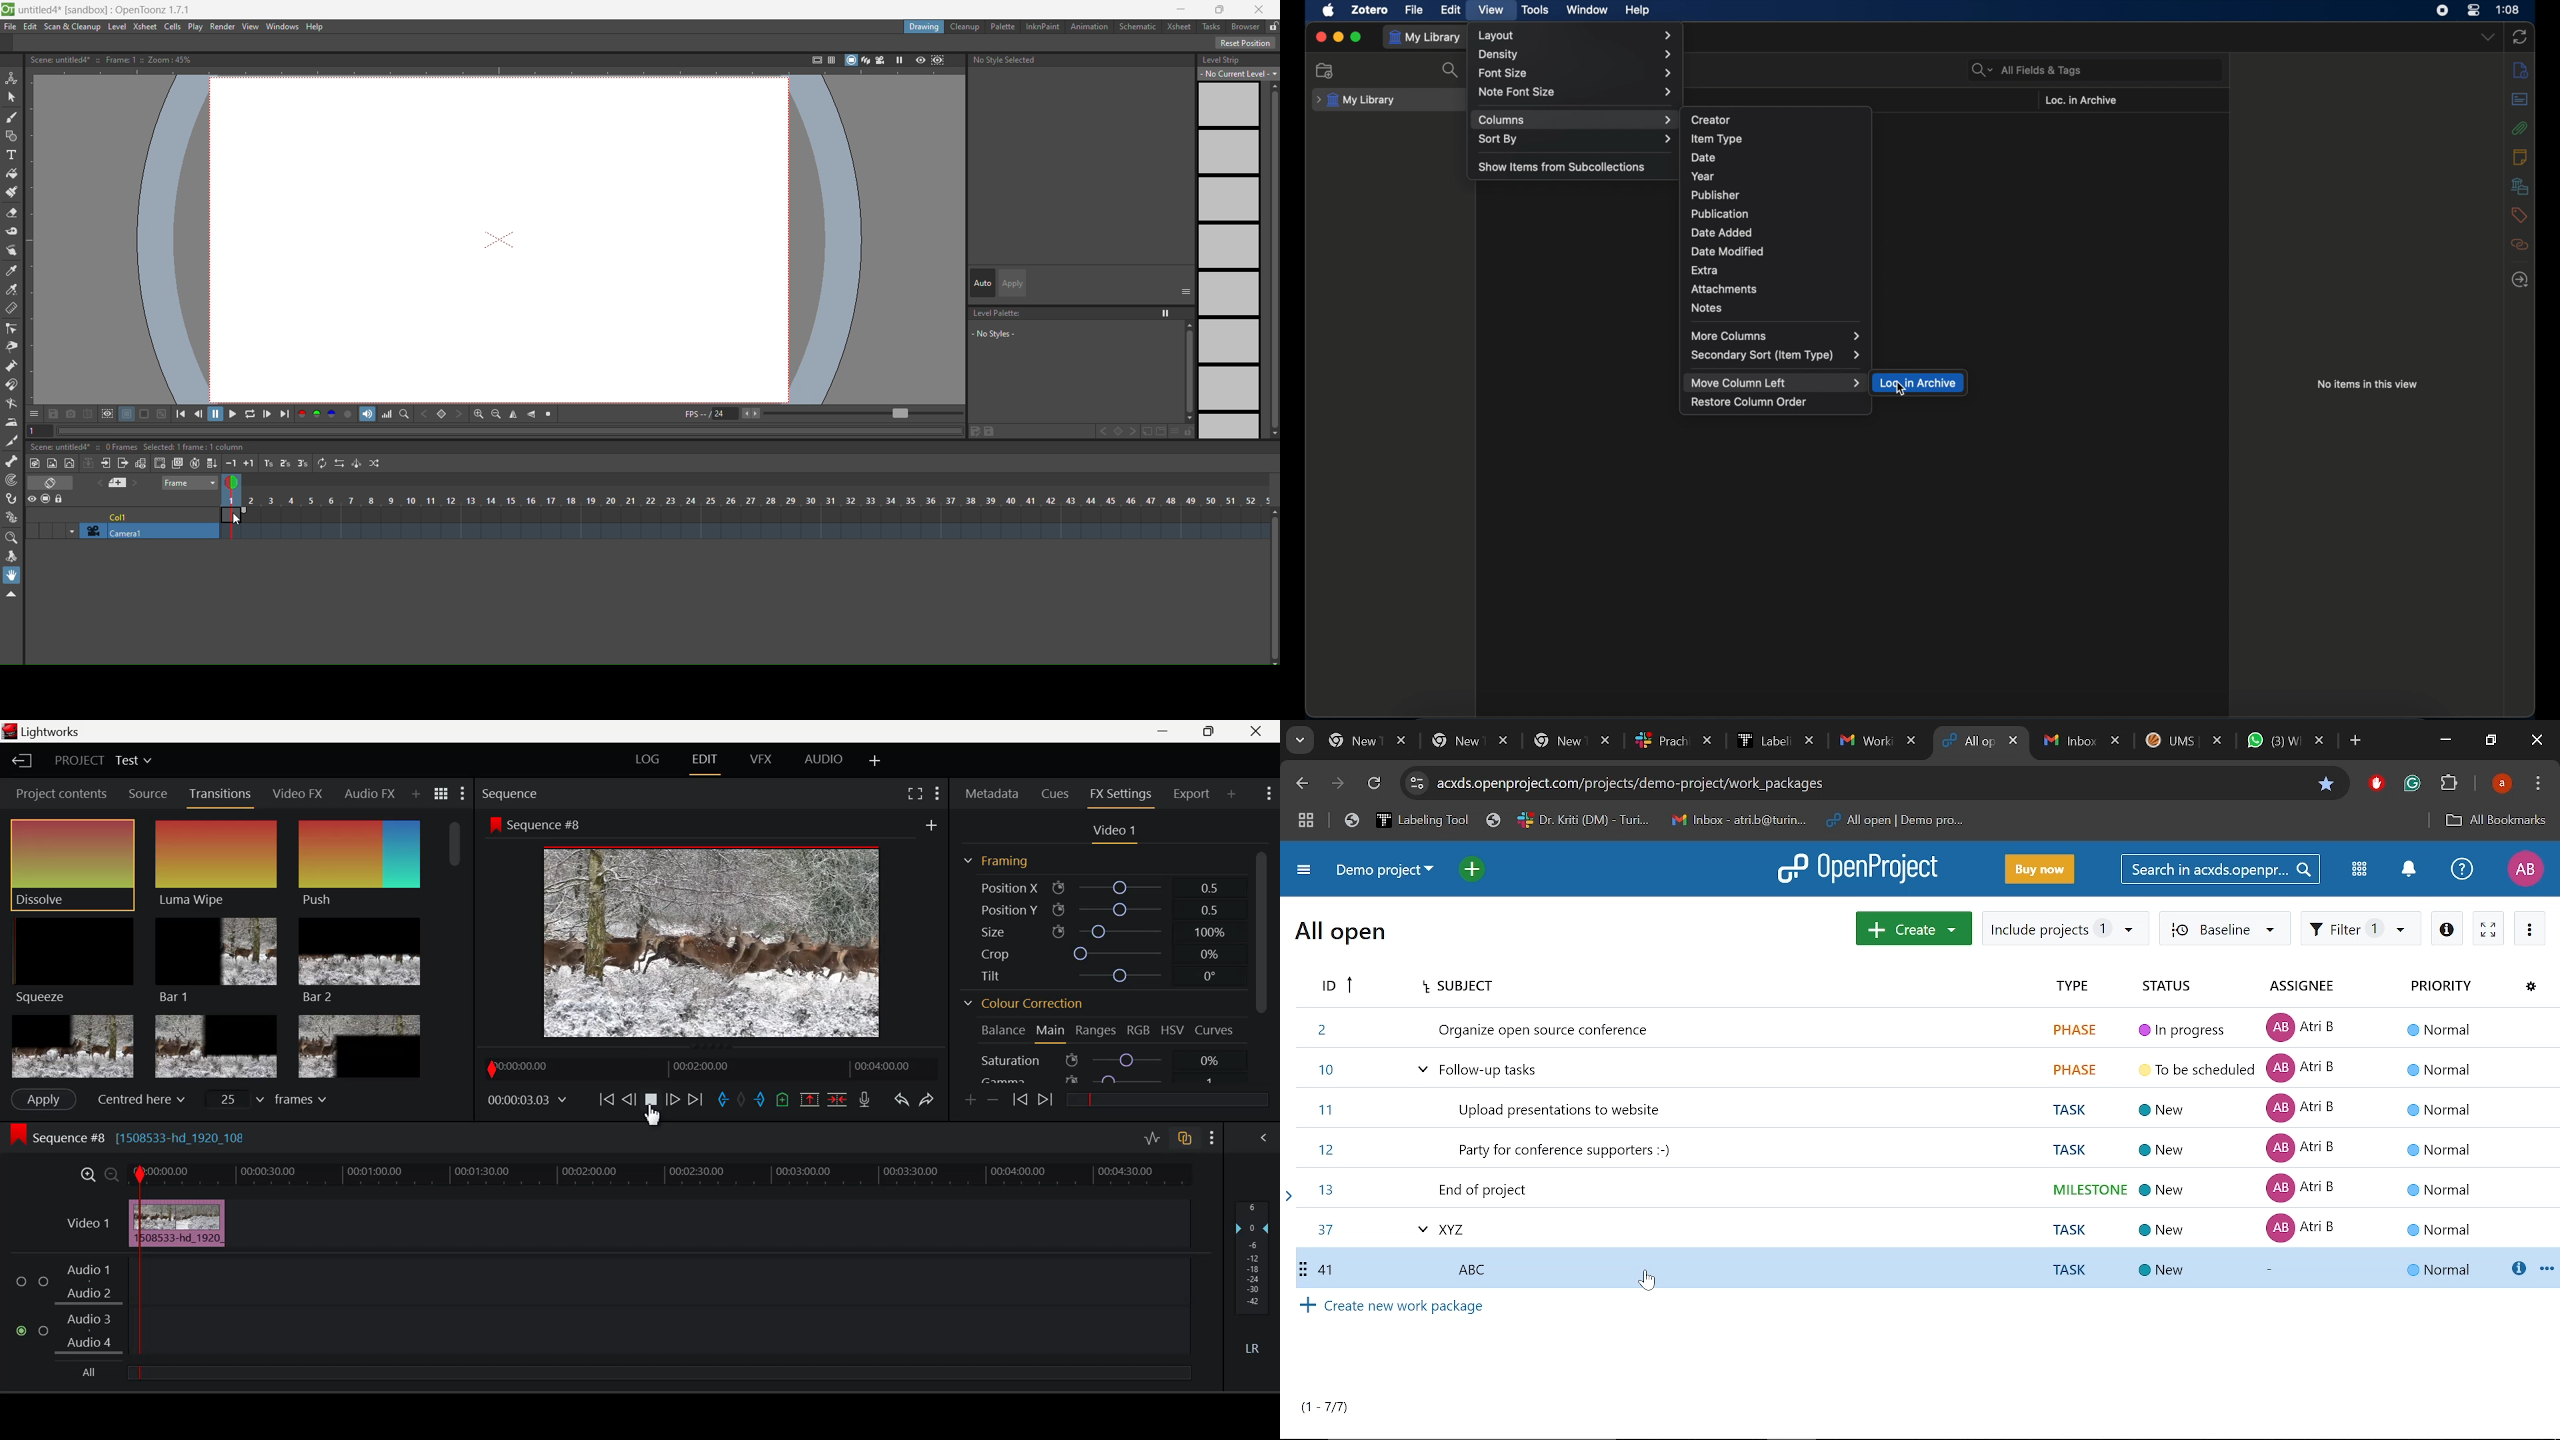 This screenshot has height=1456, width=2576. What do you see at coordinates (781, 1101) in the screenshot?
I see `Mark Cue` at bounding box center [781, 1101].